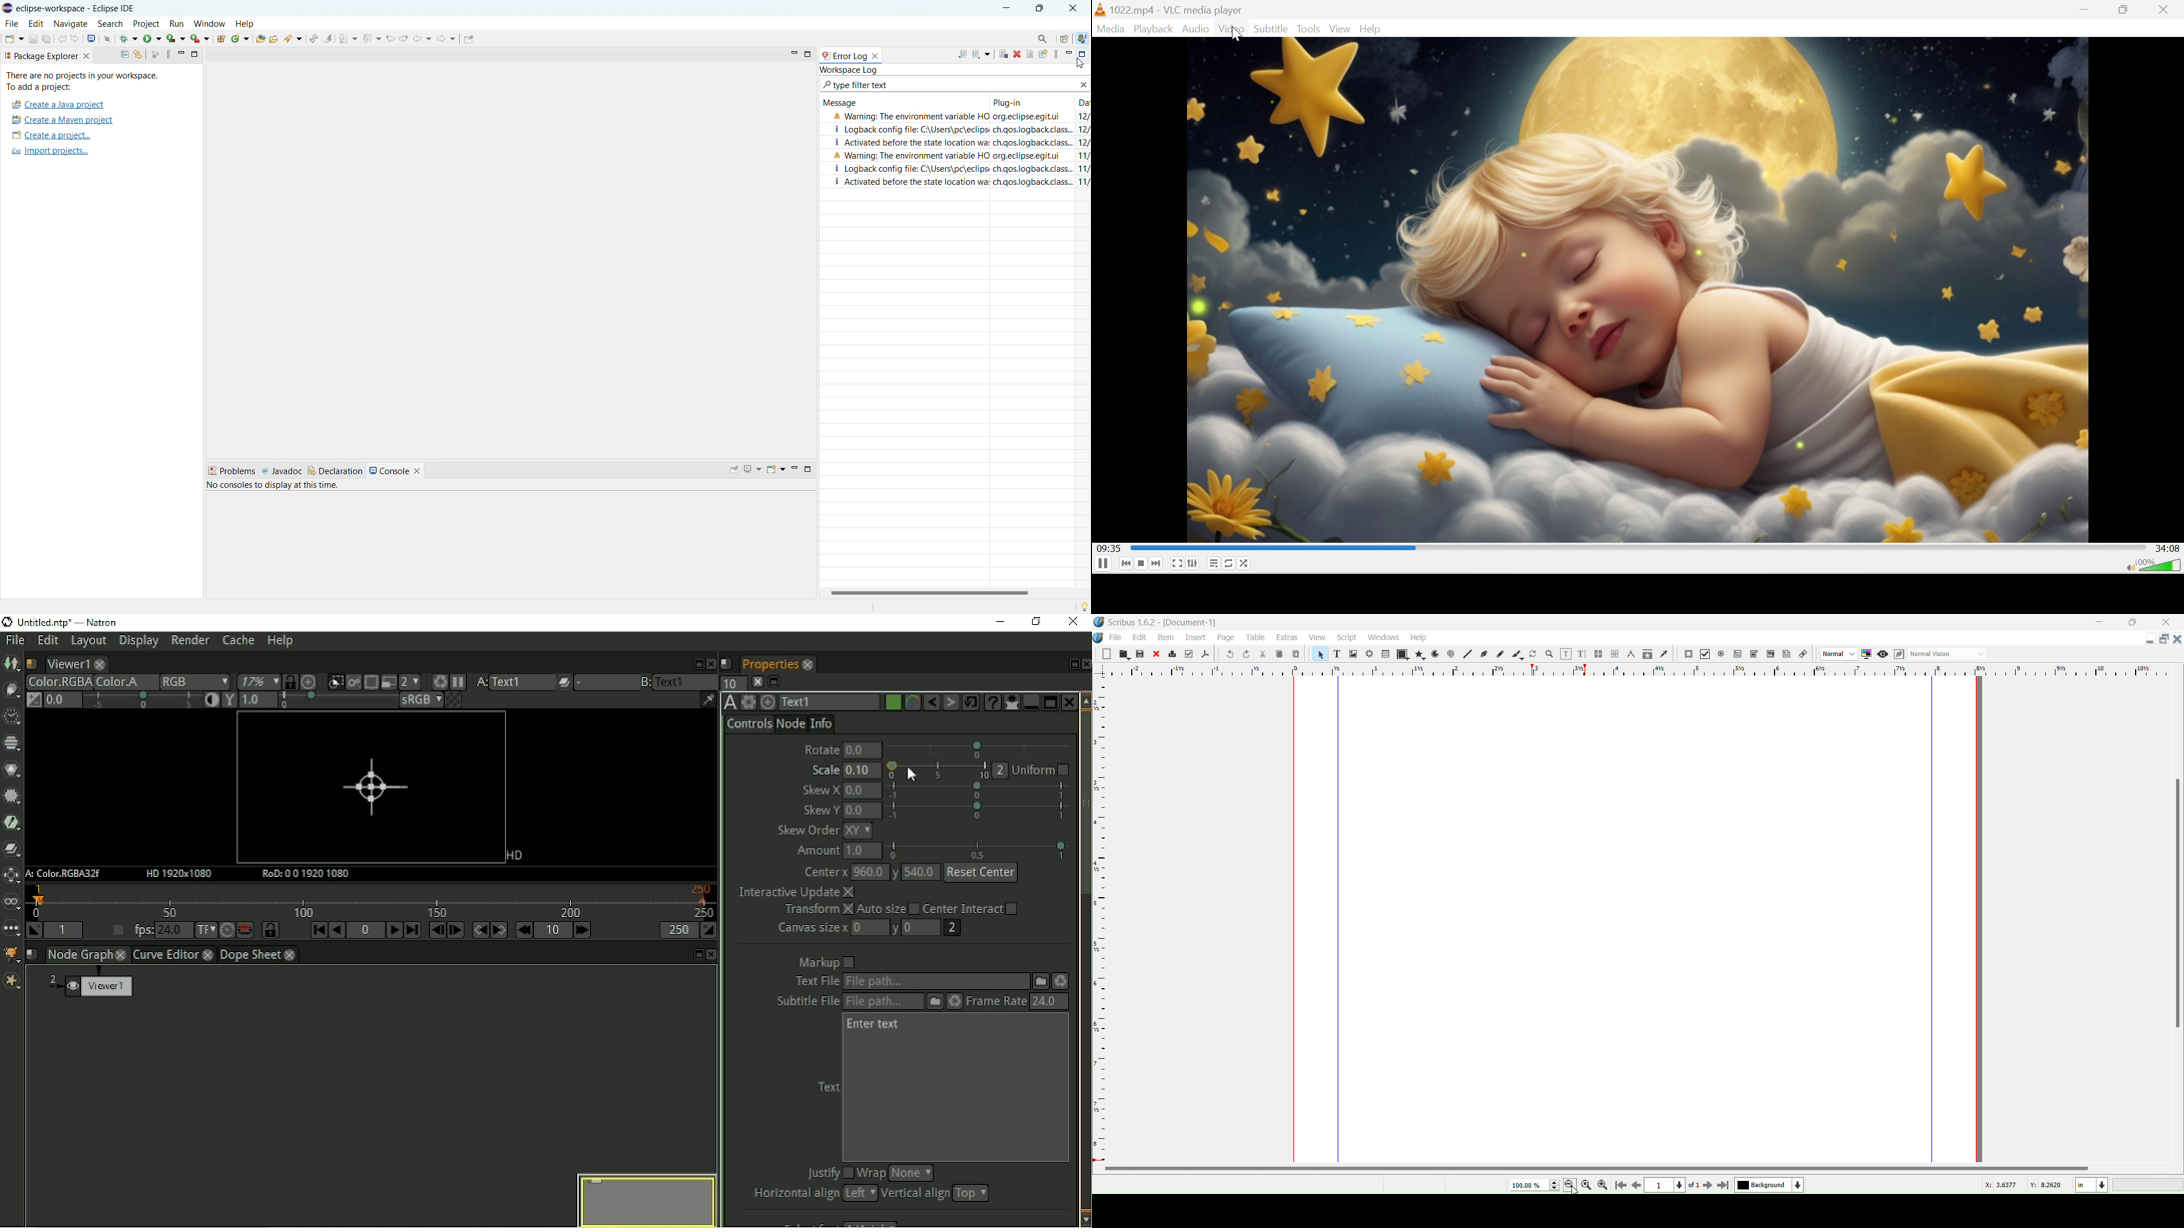 The height and width of the screenshot is (1232, 2184). I want to click on message, so click(841, 103).